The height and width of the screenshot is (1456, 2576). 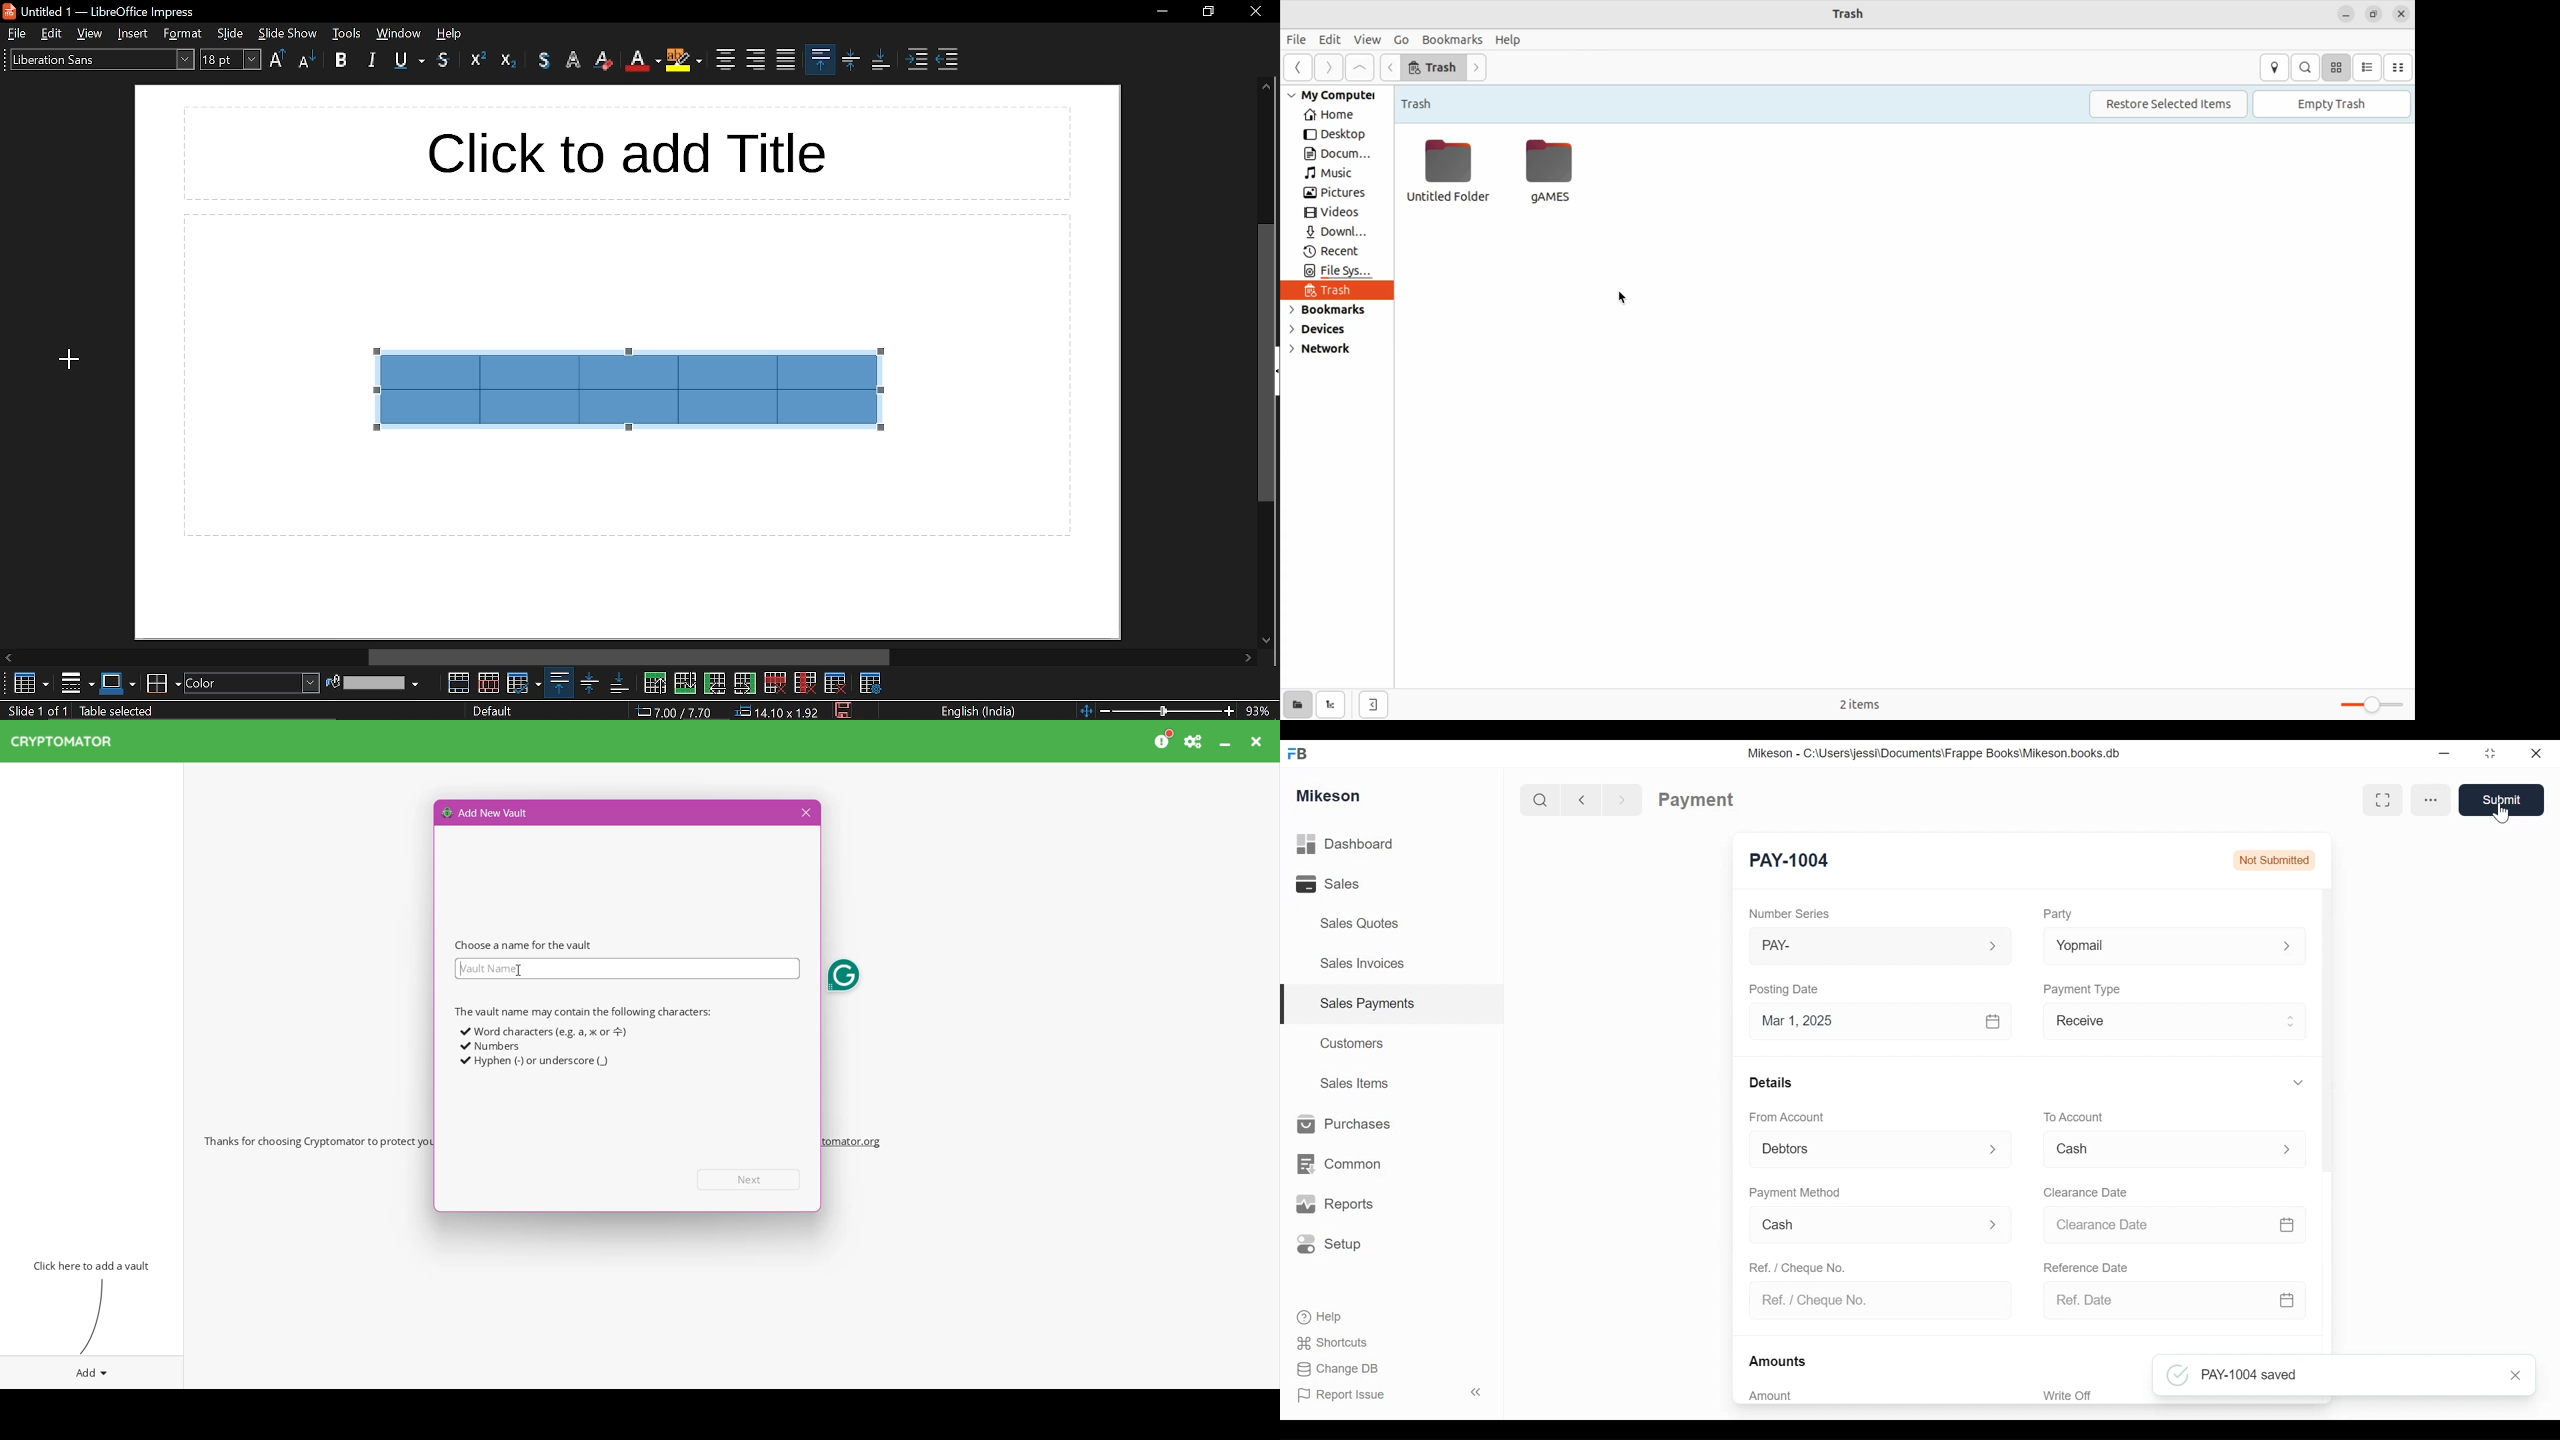 What do you see at coordinates (26, 684) in the screenshot?
I see `table` at bounding box center [26, 684].